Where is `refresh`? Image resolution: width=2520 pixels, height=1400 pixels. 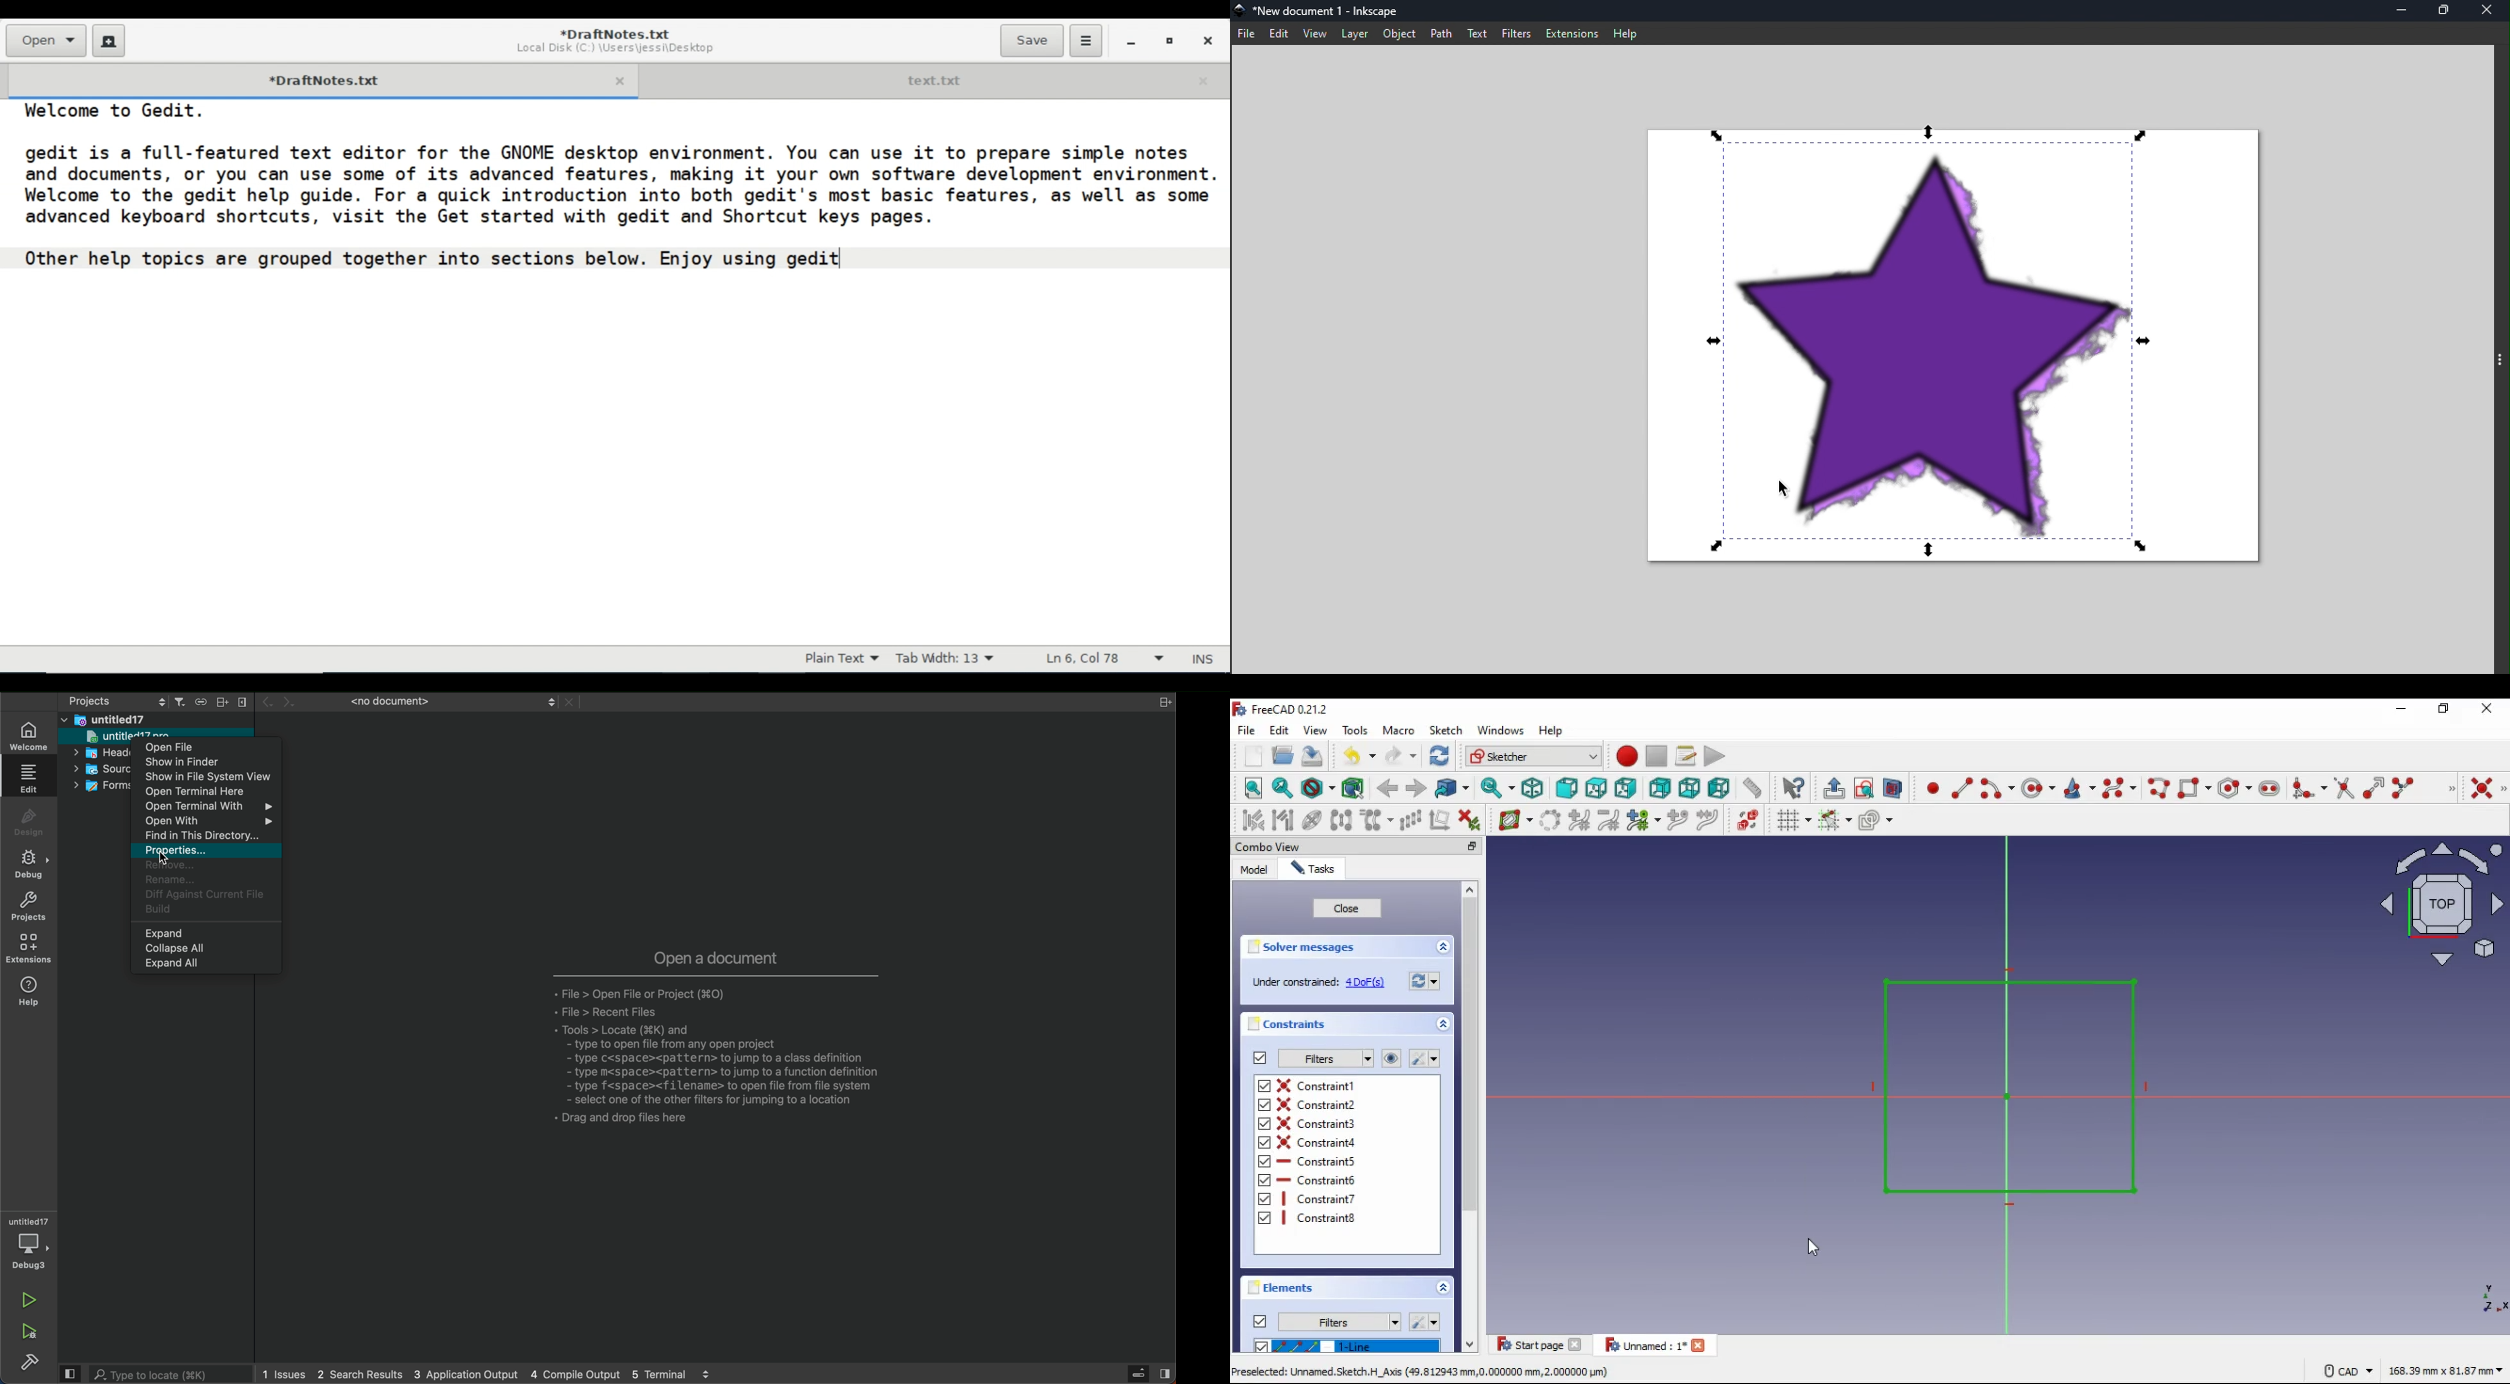 refresh is located at coordinates (1425, 980).